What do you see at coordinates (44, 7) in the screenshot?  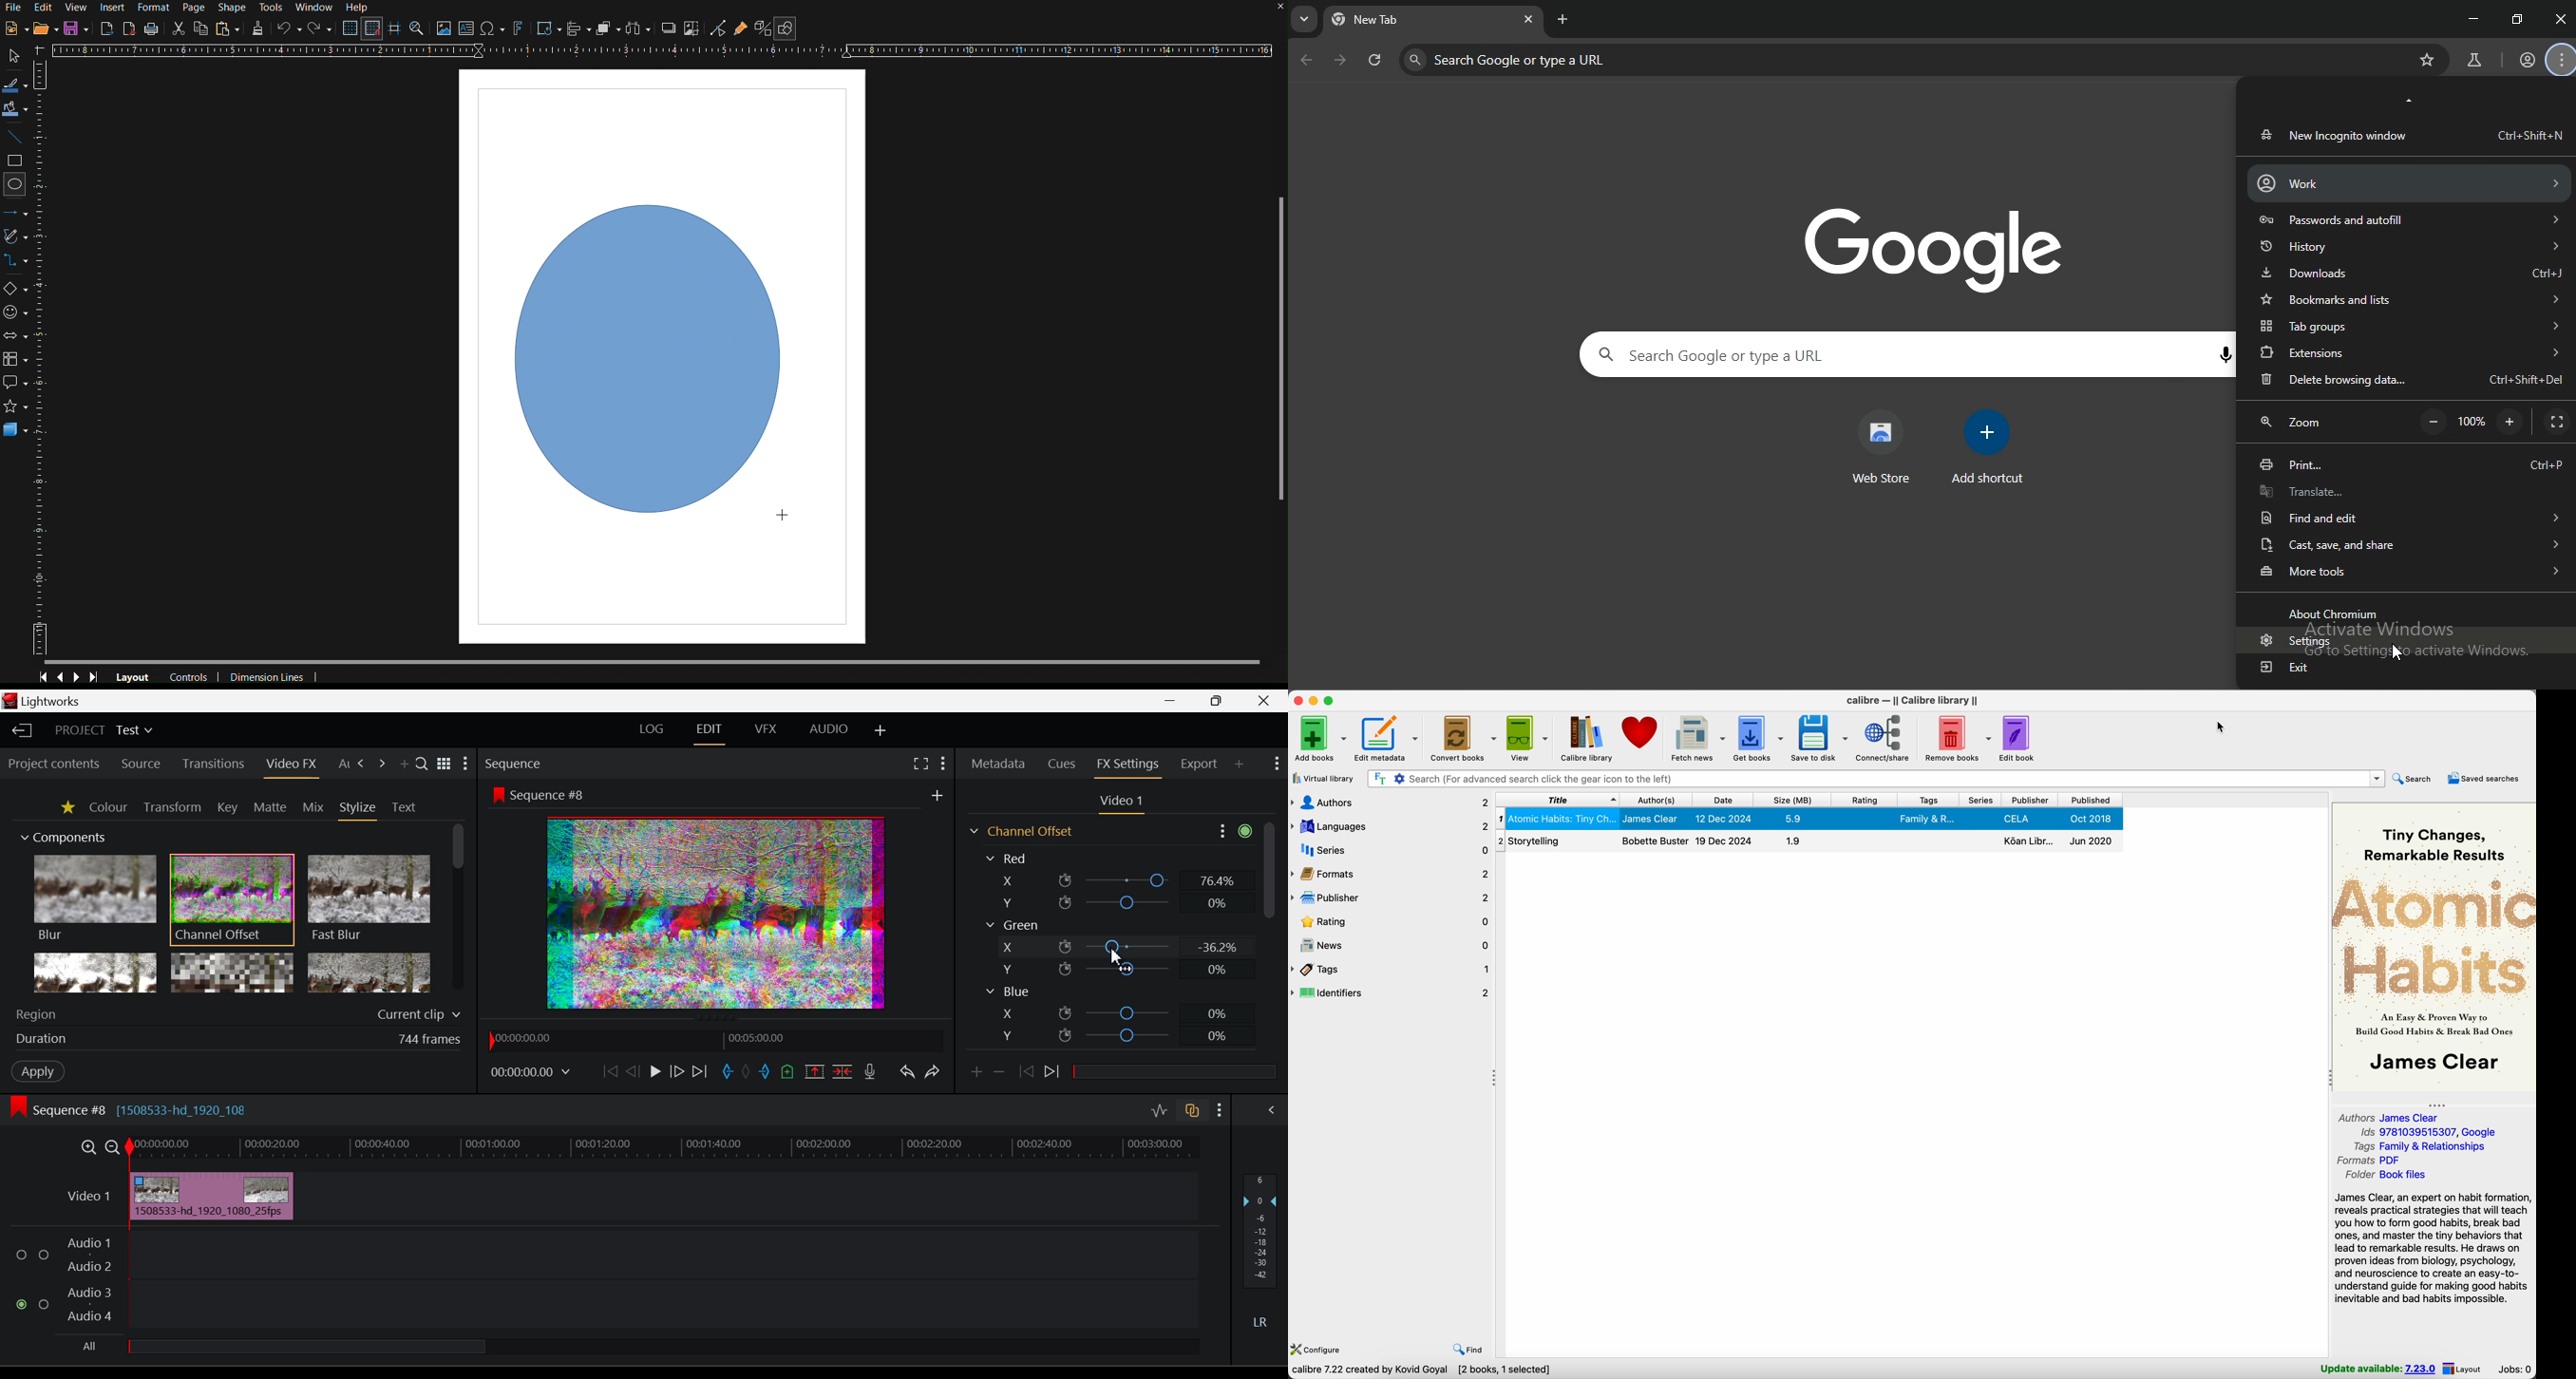 I see `Edit` at bounding box center [44, 7].